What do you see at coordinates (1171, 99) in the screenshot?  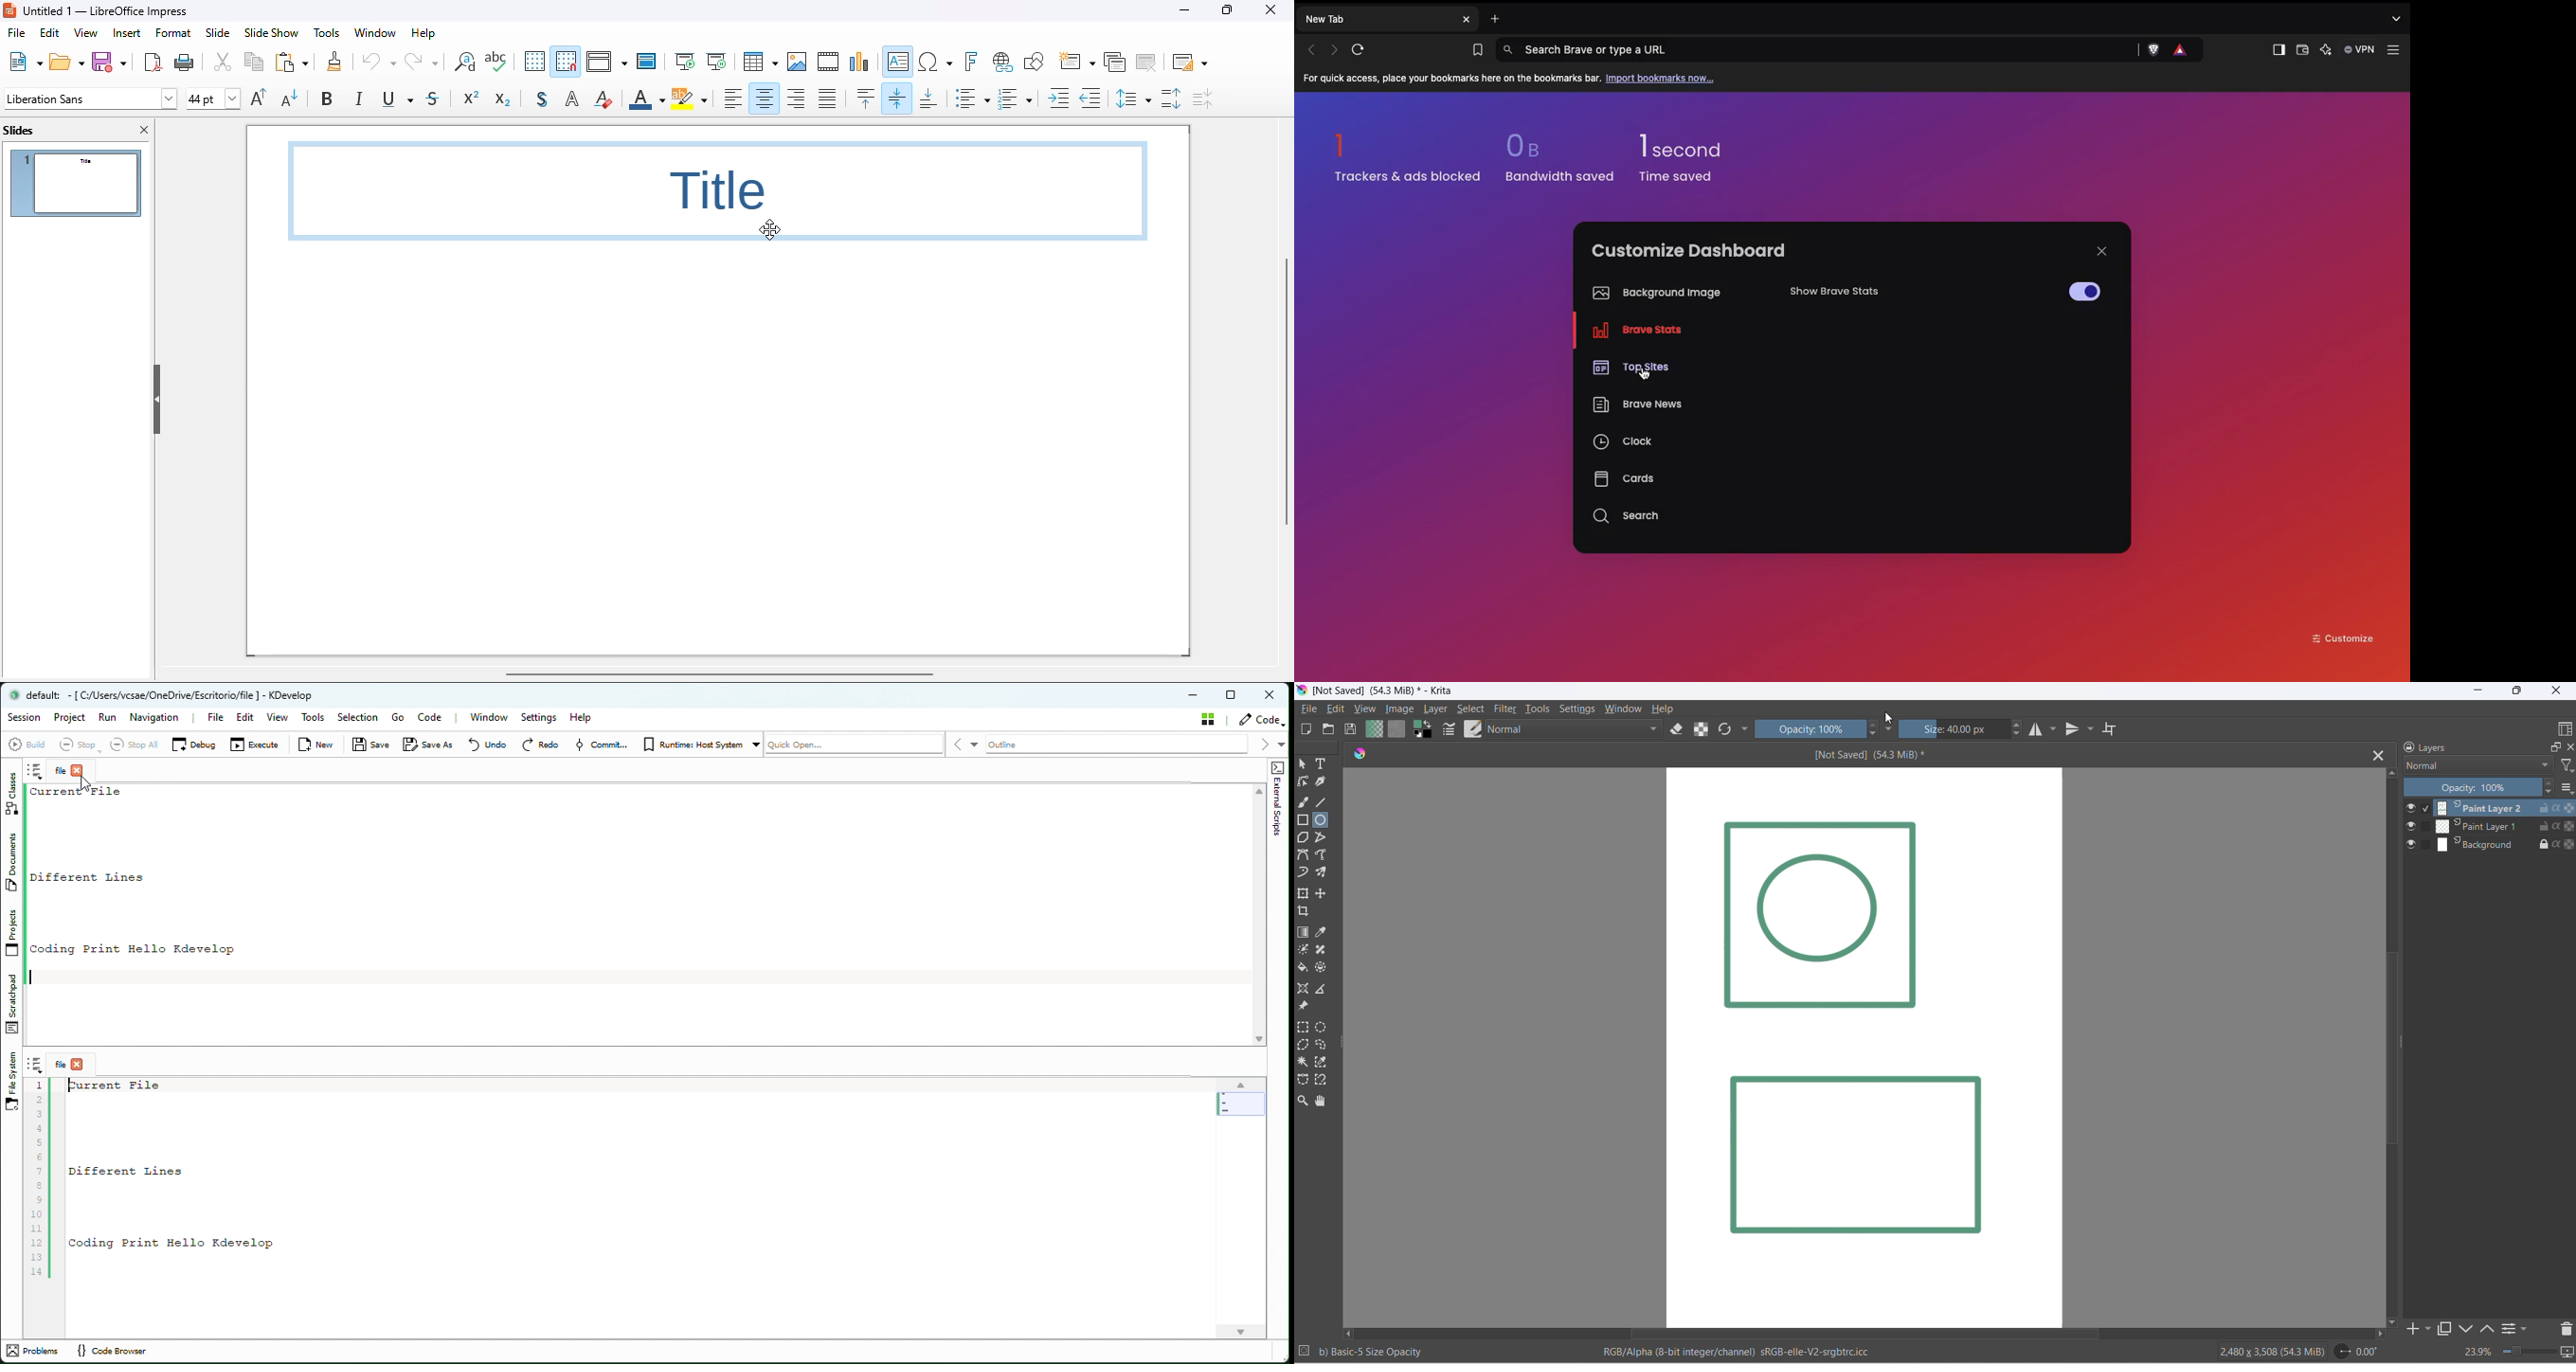 I see `increase paragraph spacing` at bounding box center [1171, 99].